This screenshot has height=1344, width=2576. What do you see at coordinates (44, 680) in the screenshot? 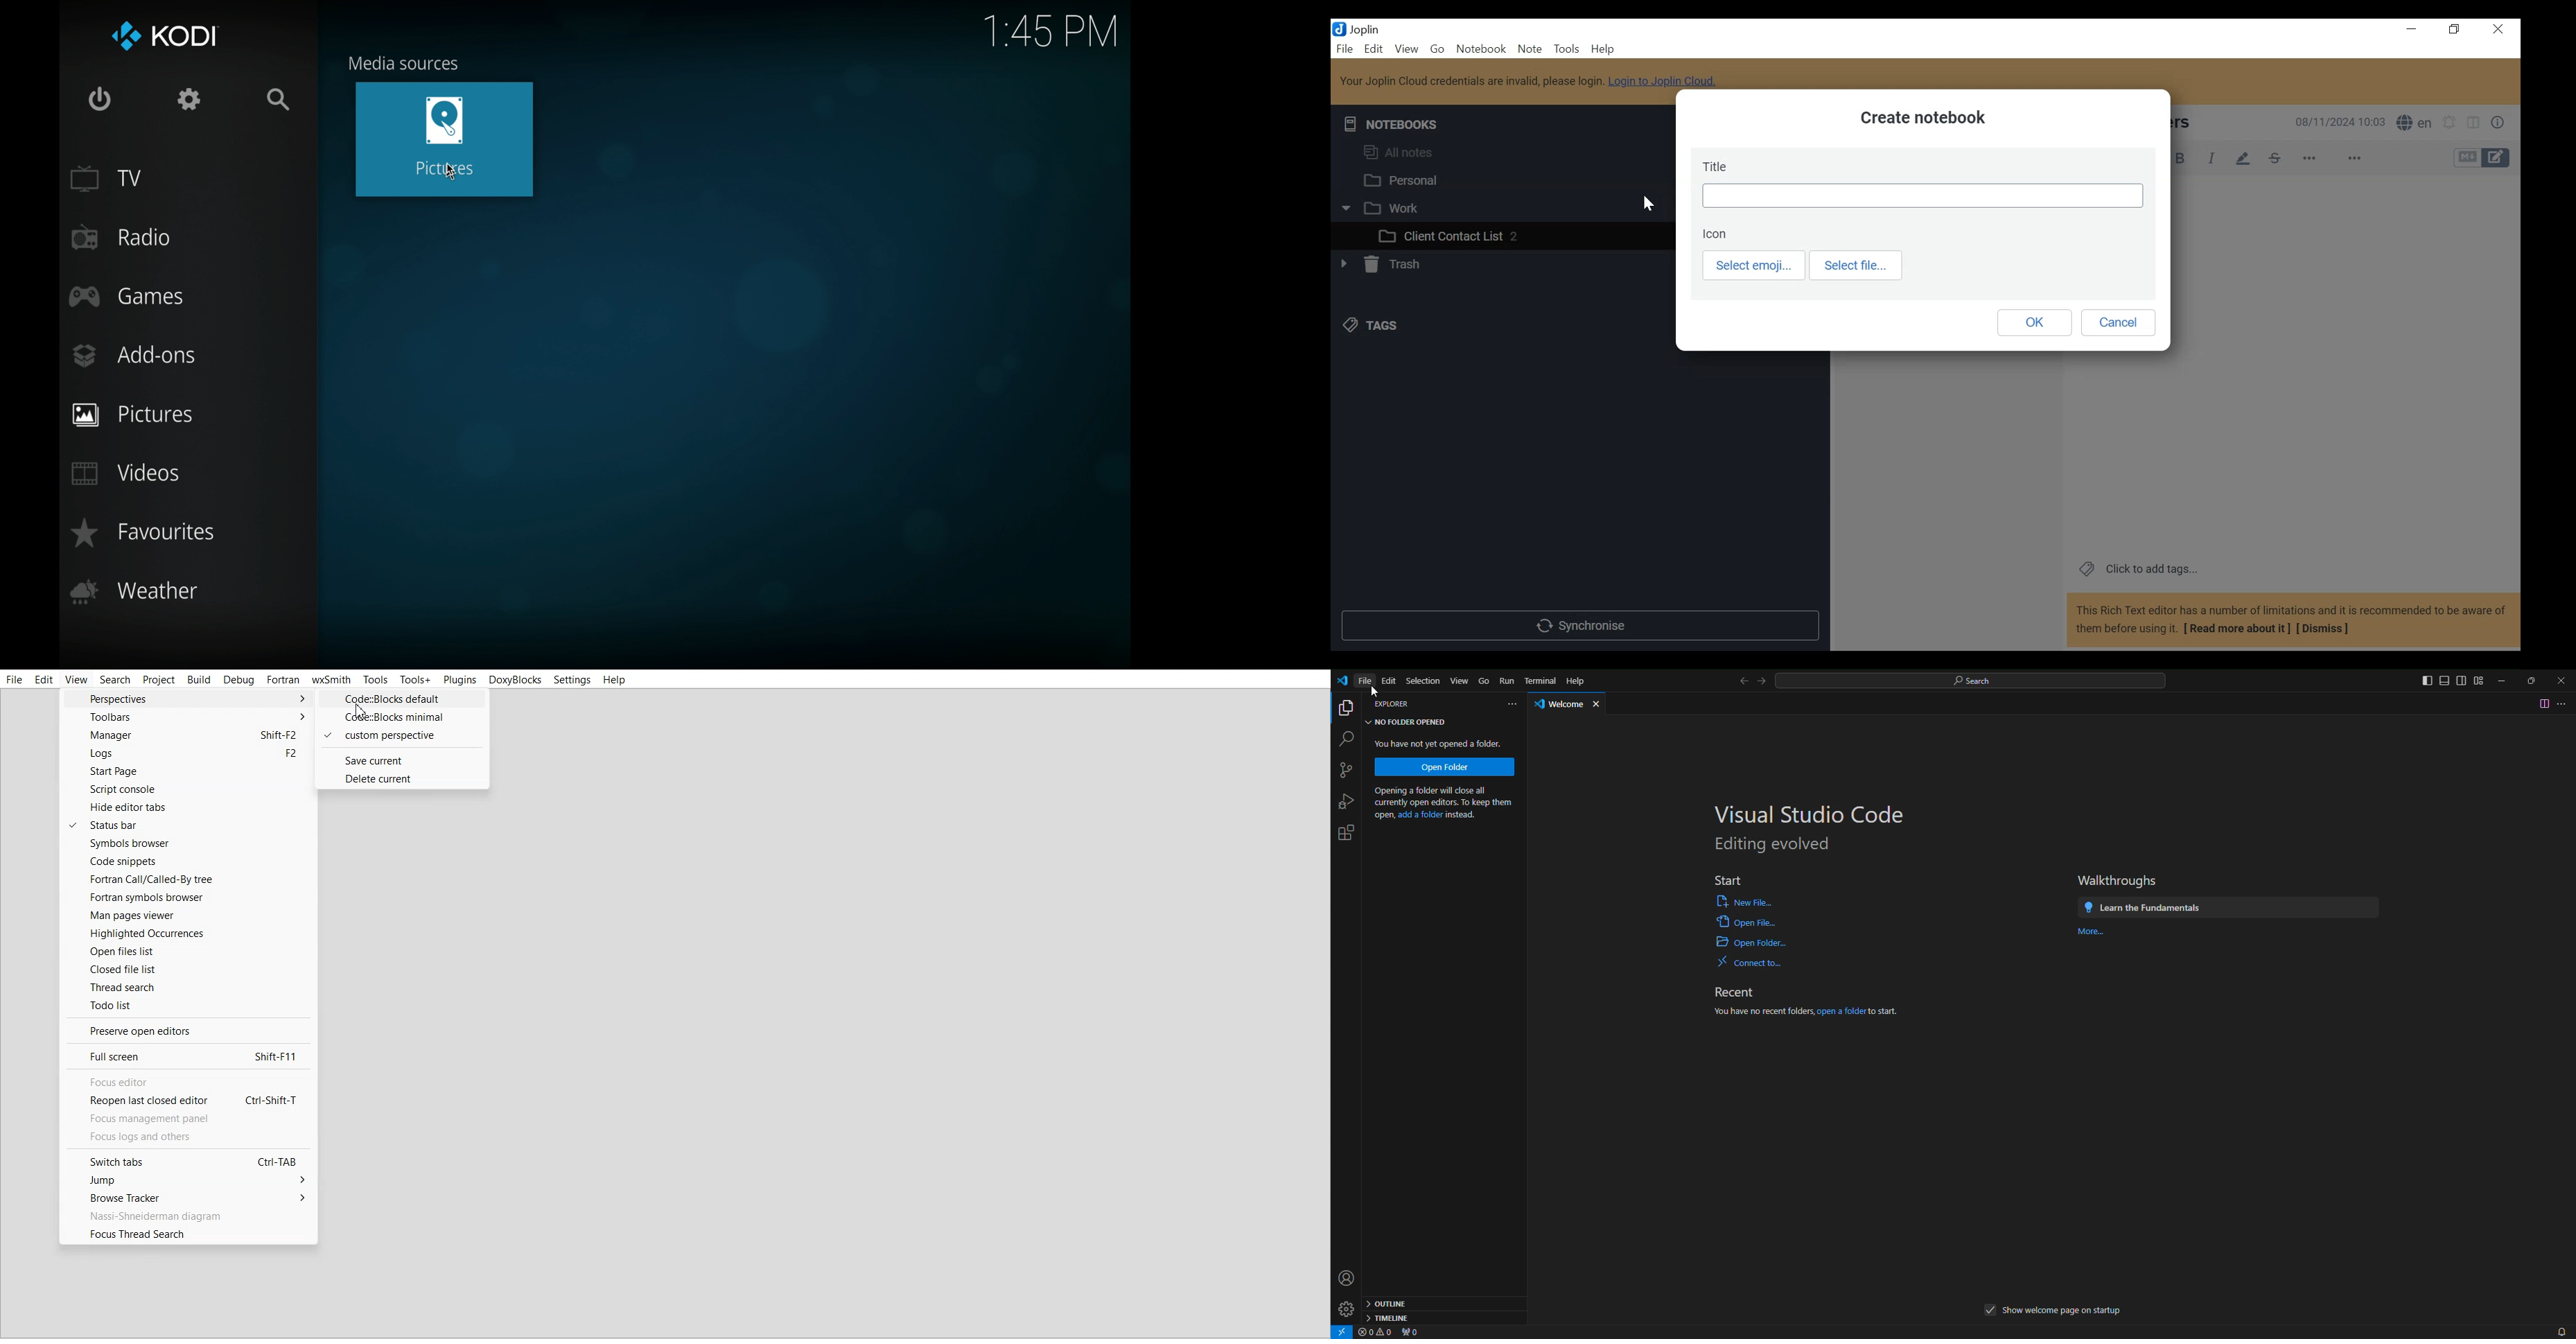
I see `Edit` at bounding box center [44, 680].